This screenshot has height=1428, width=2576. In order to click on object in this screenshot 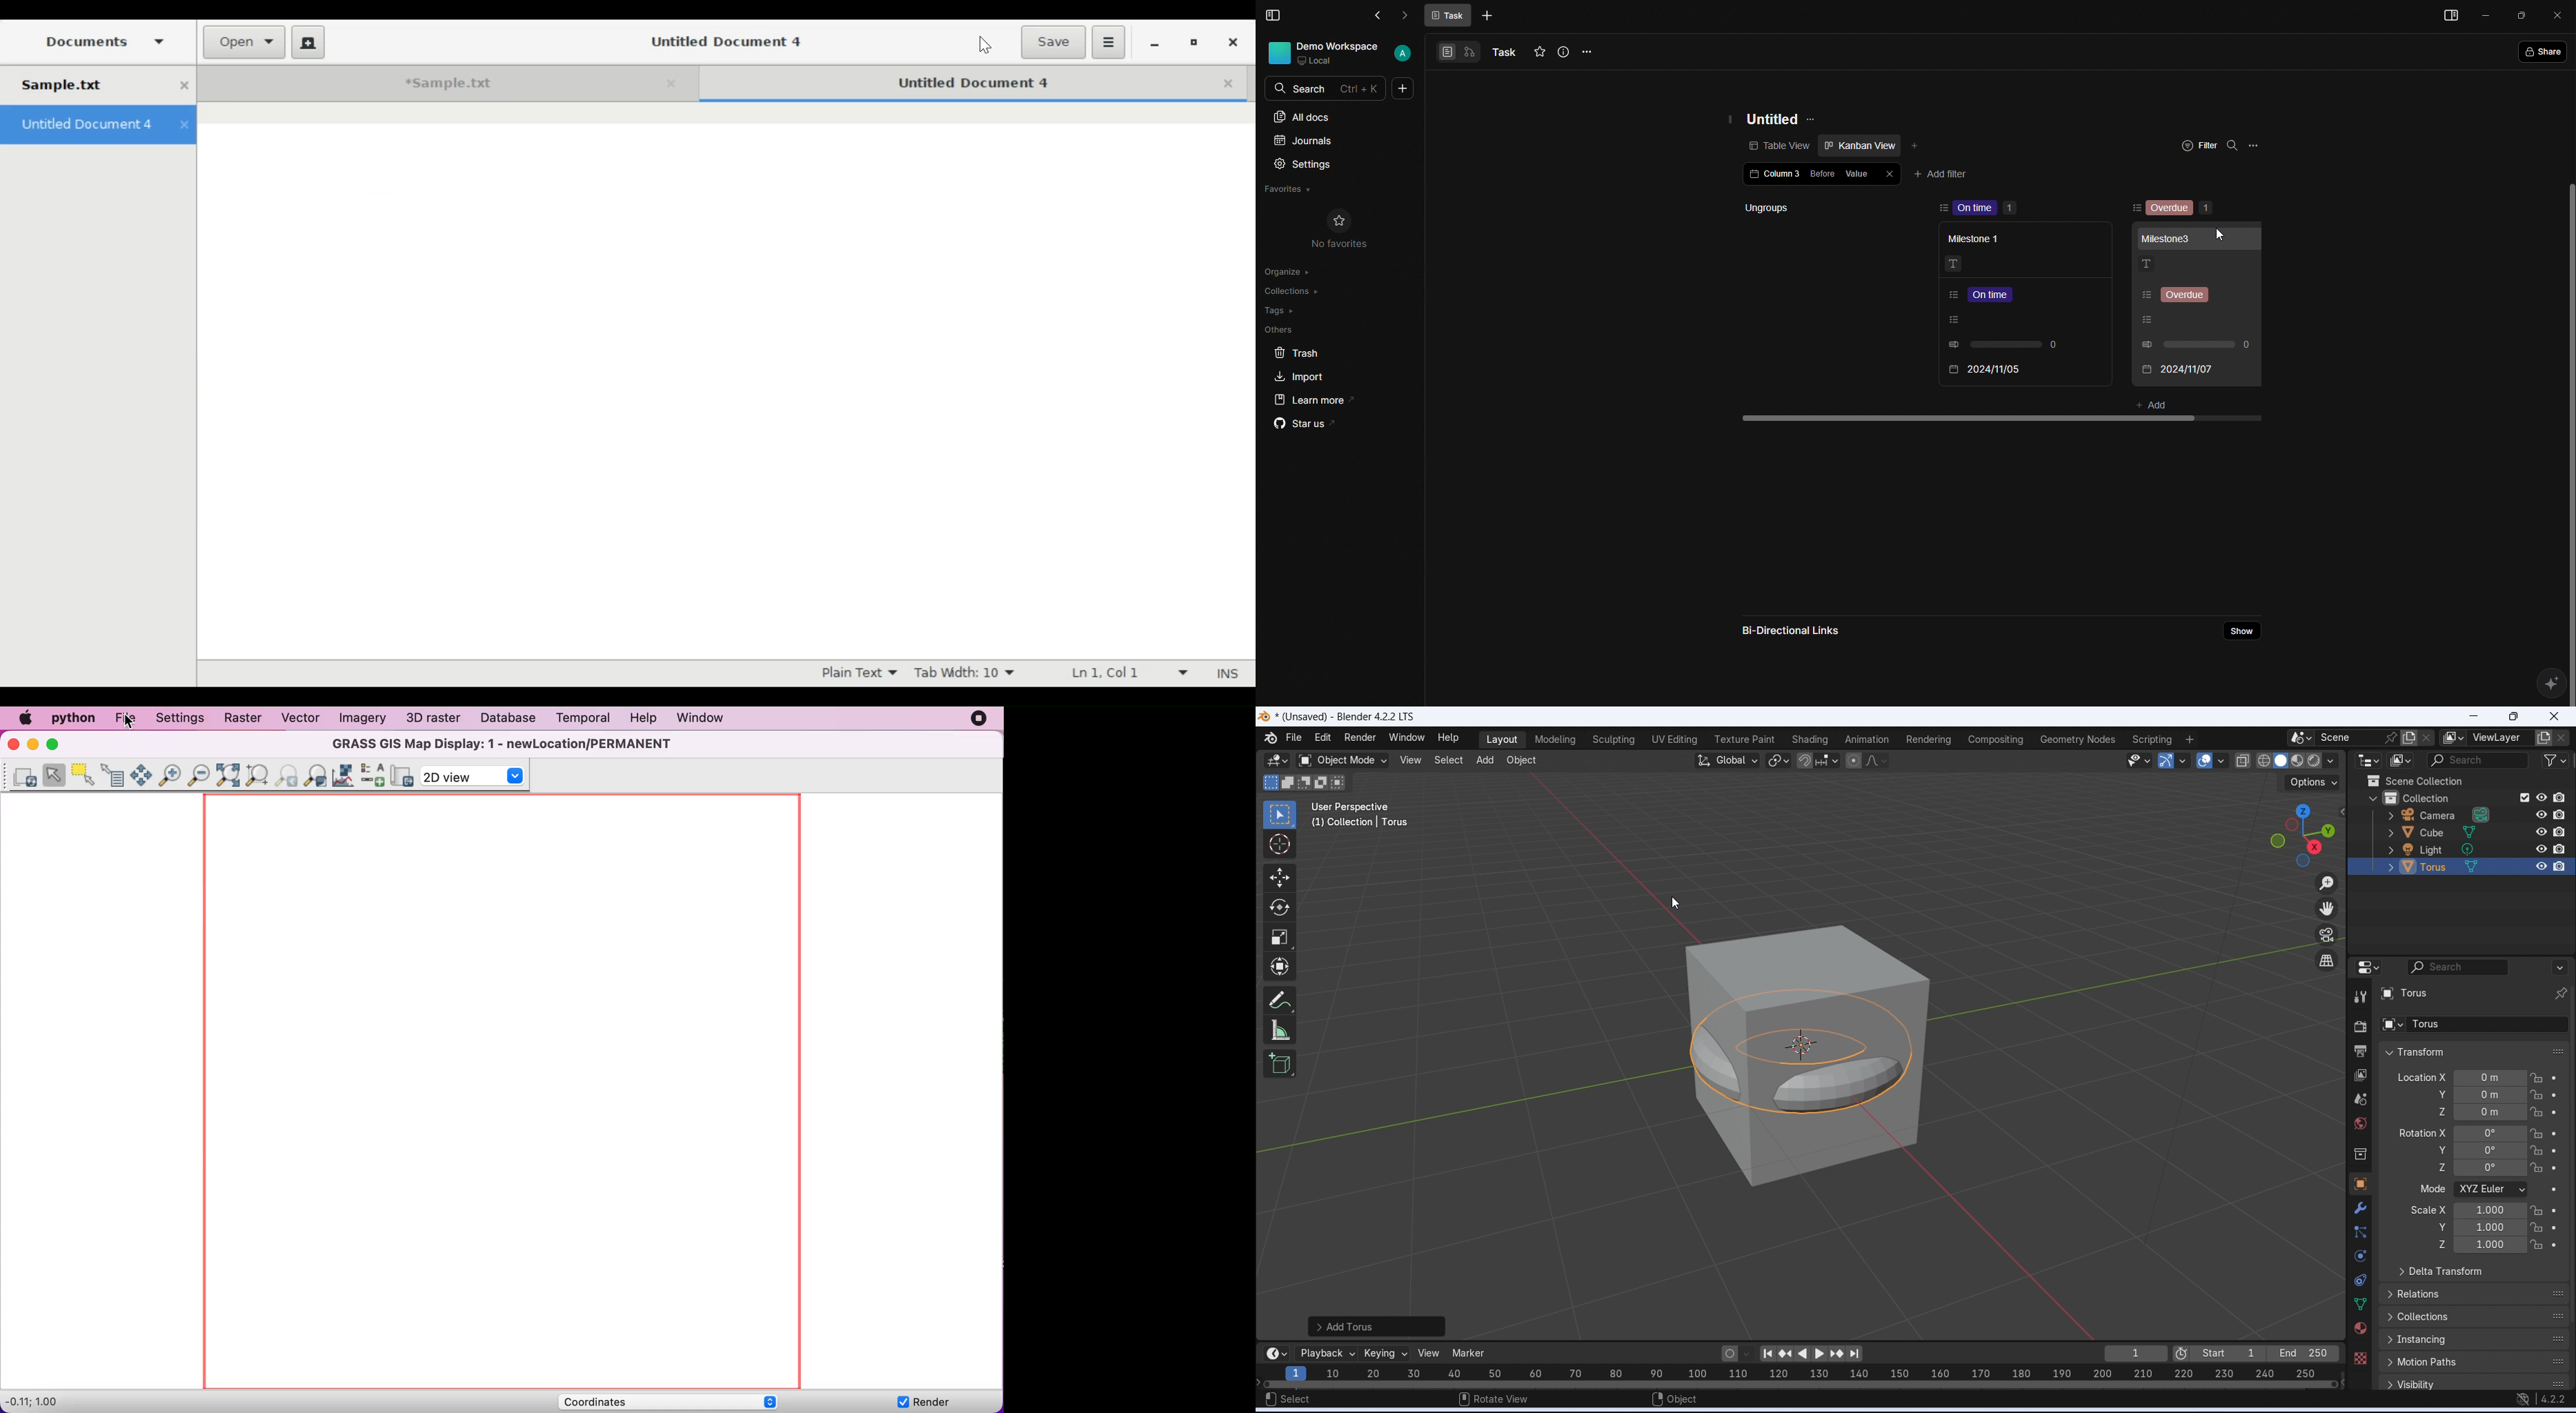, I will do `click(1676, 1398)`.